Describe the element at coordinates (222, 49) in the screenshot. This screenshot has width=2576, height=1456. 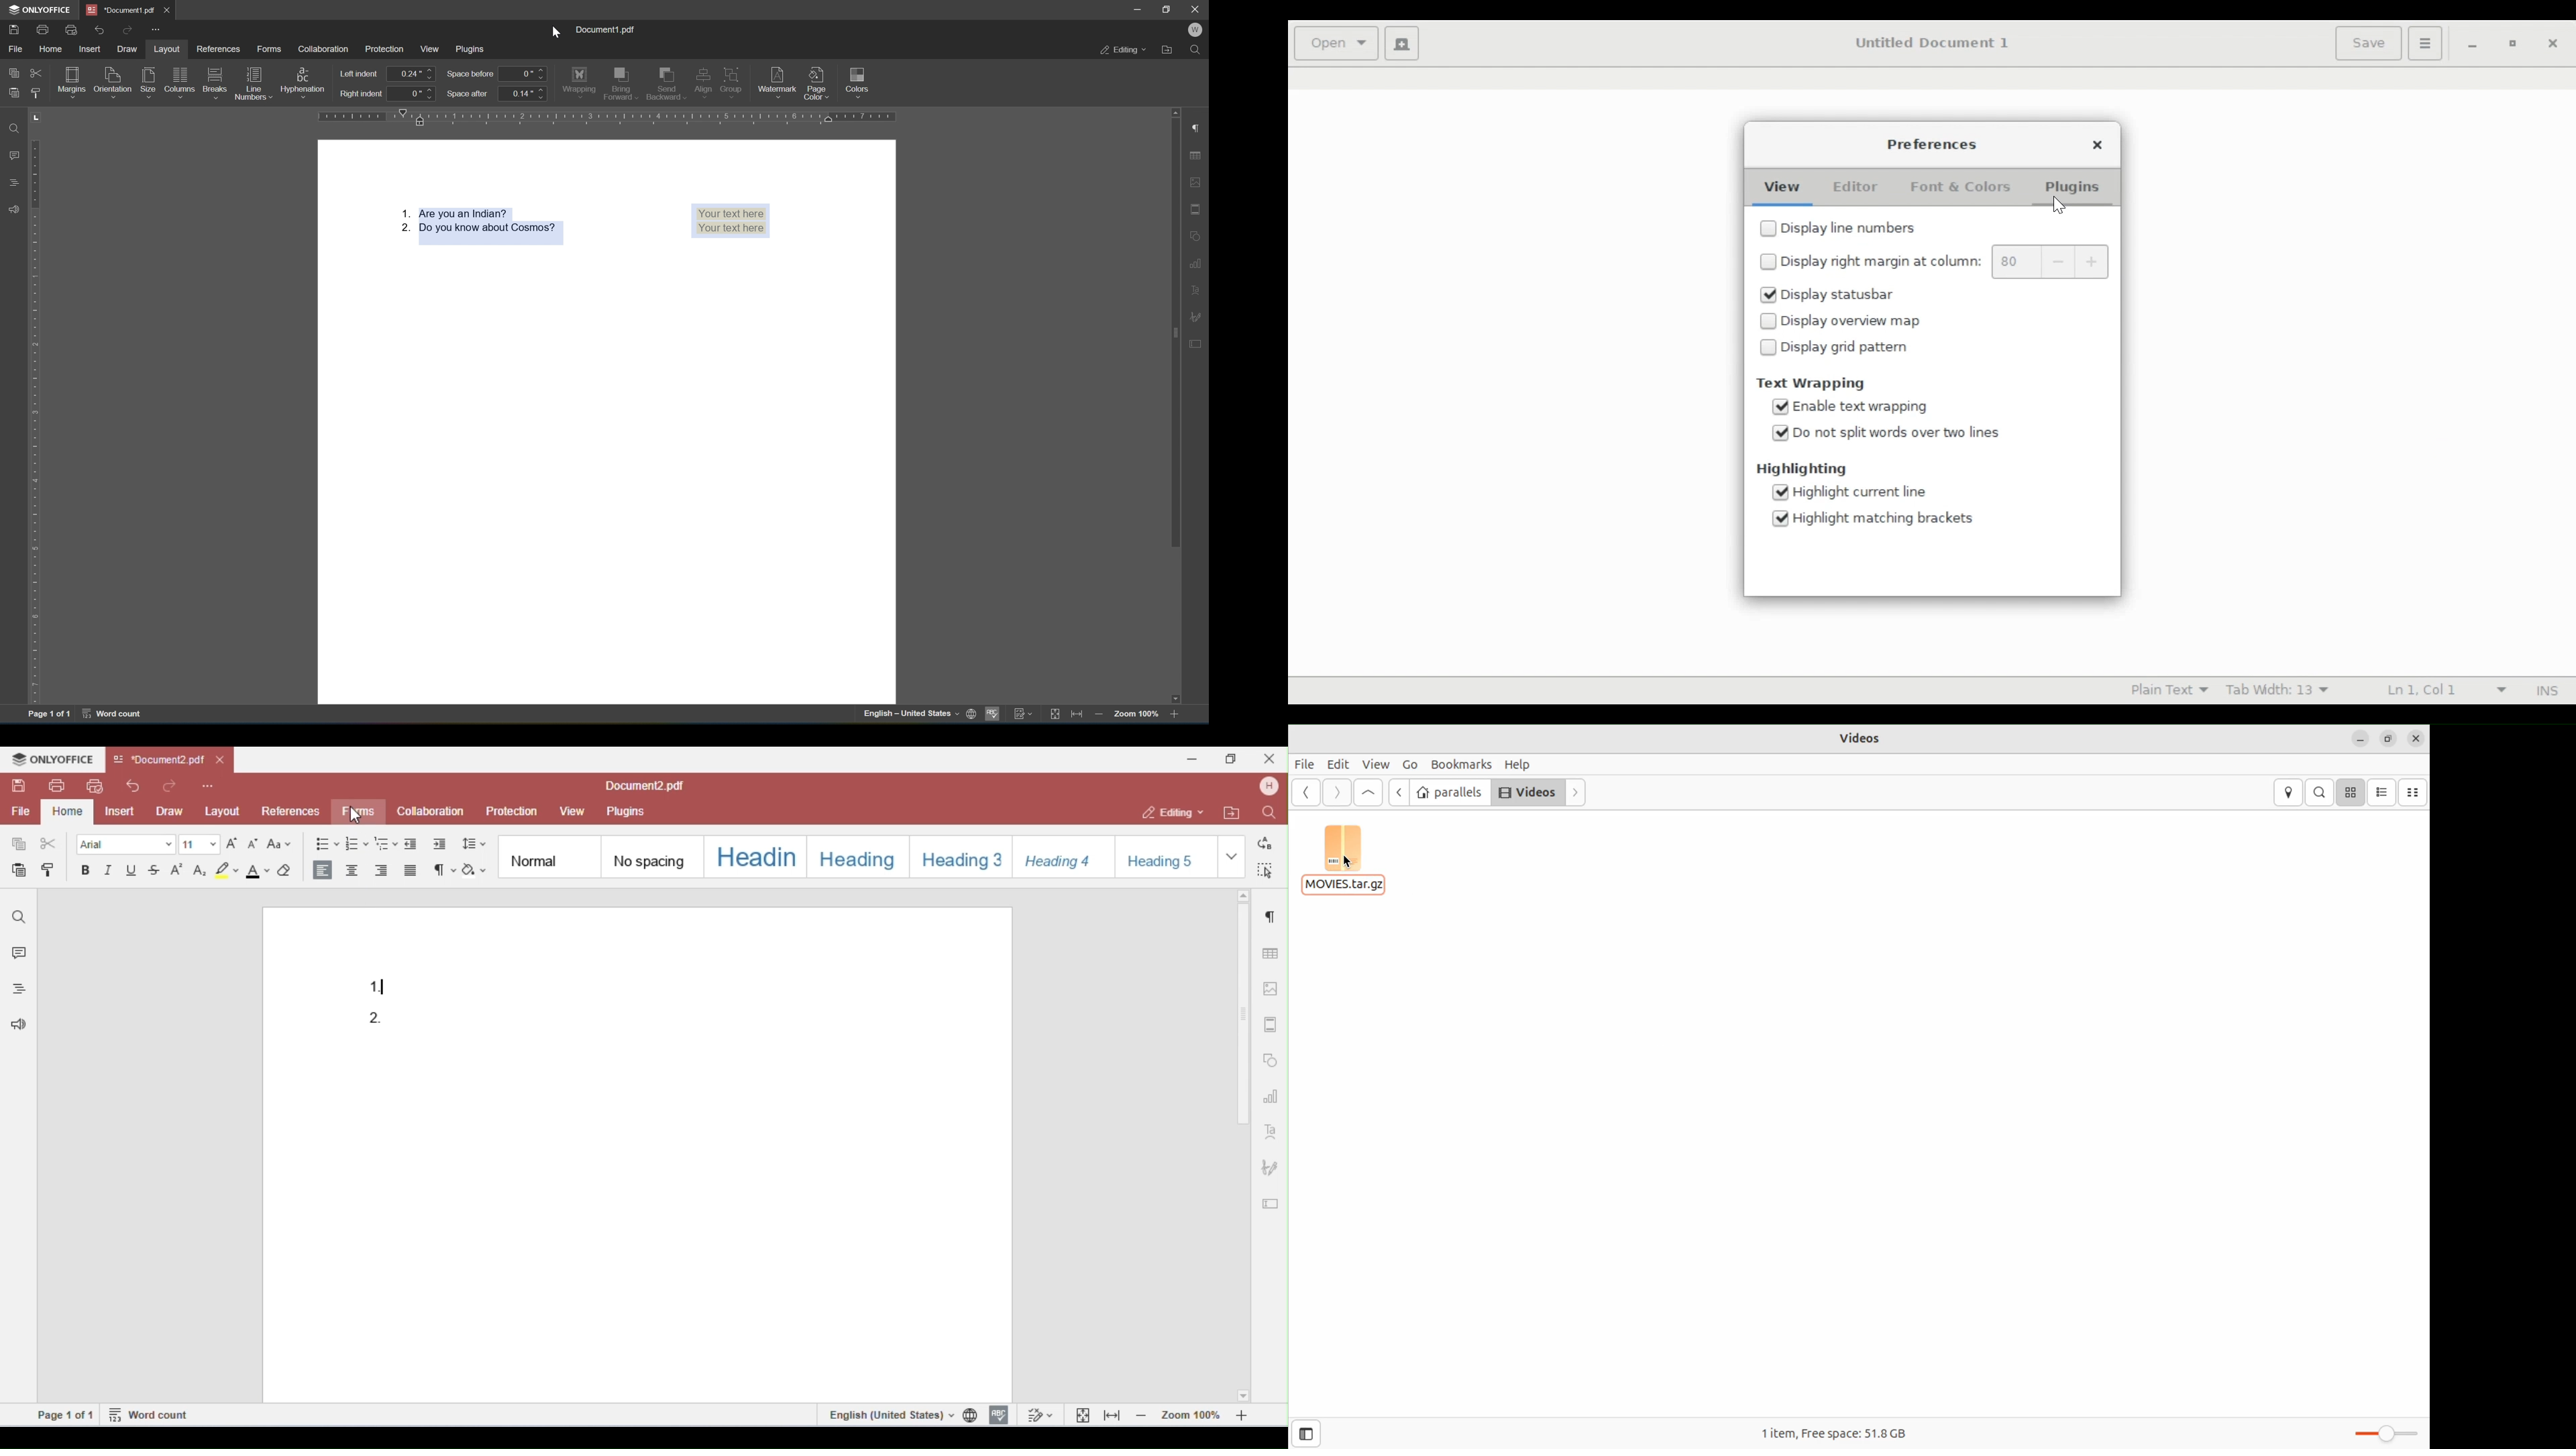
I see `refernces` at that location.